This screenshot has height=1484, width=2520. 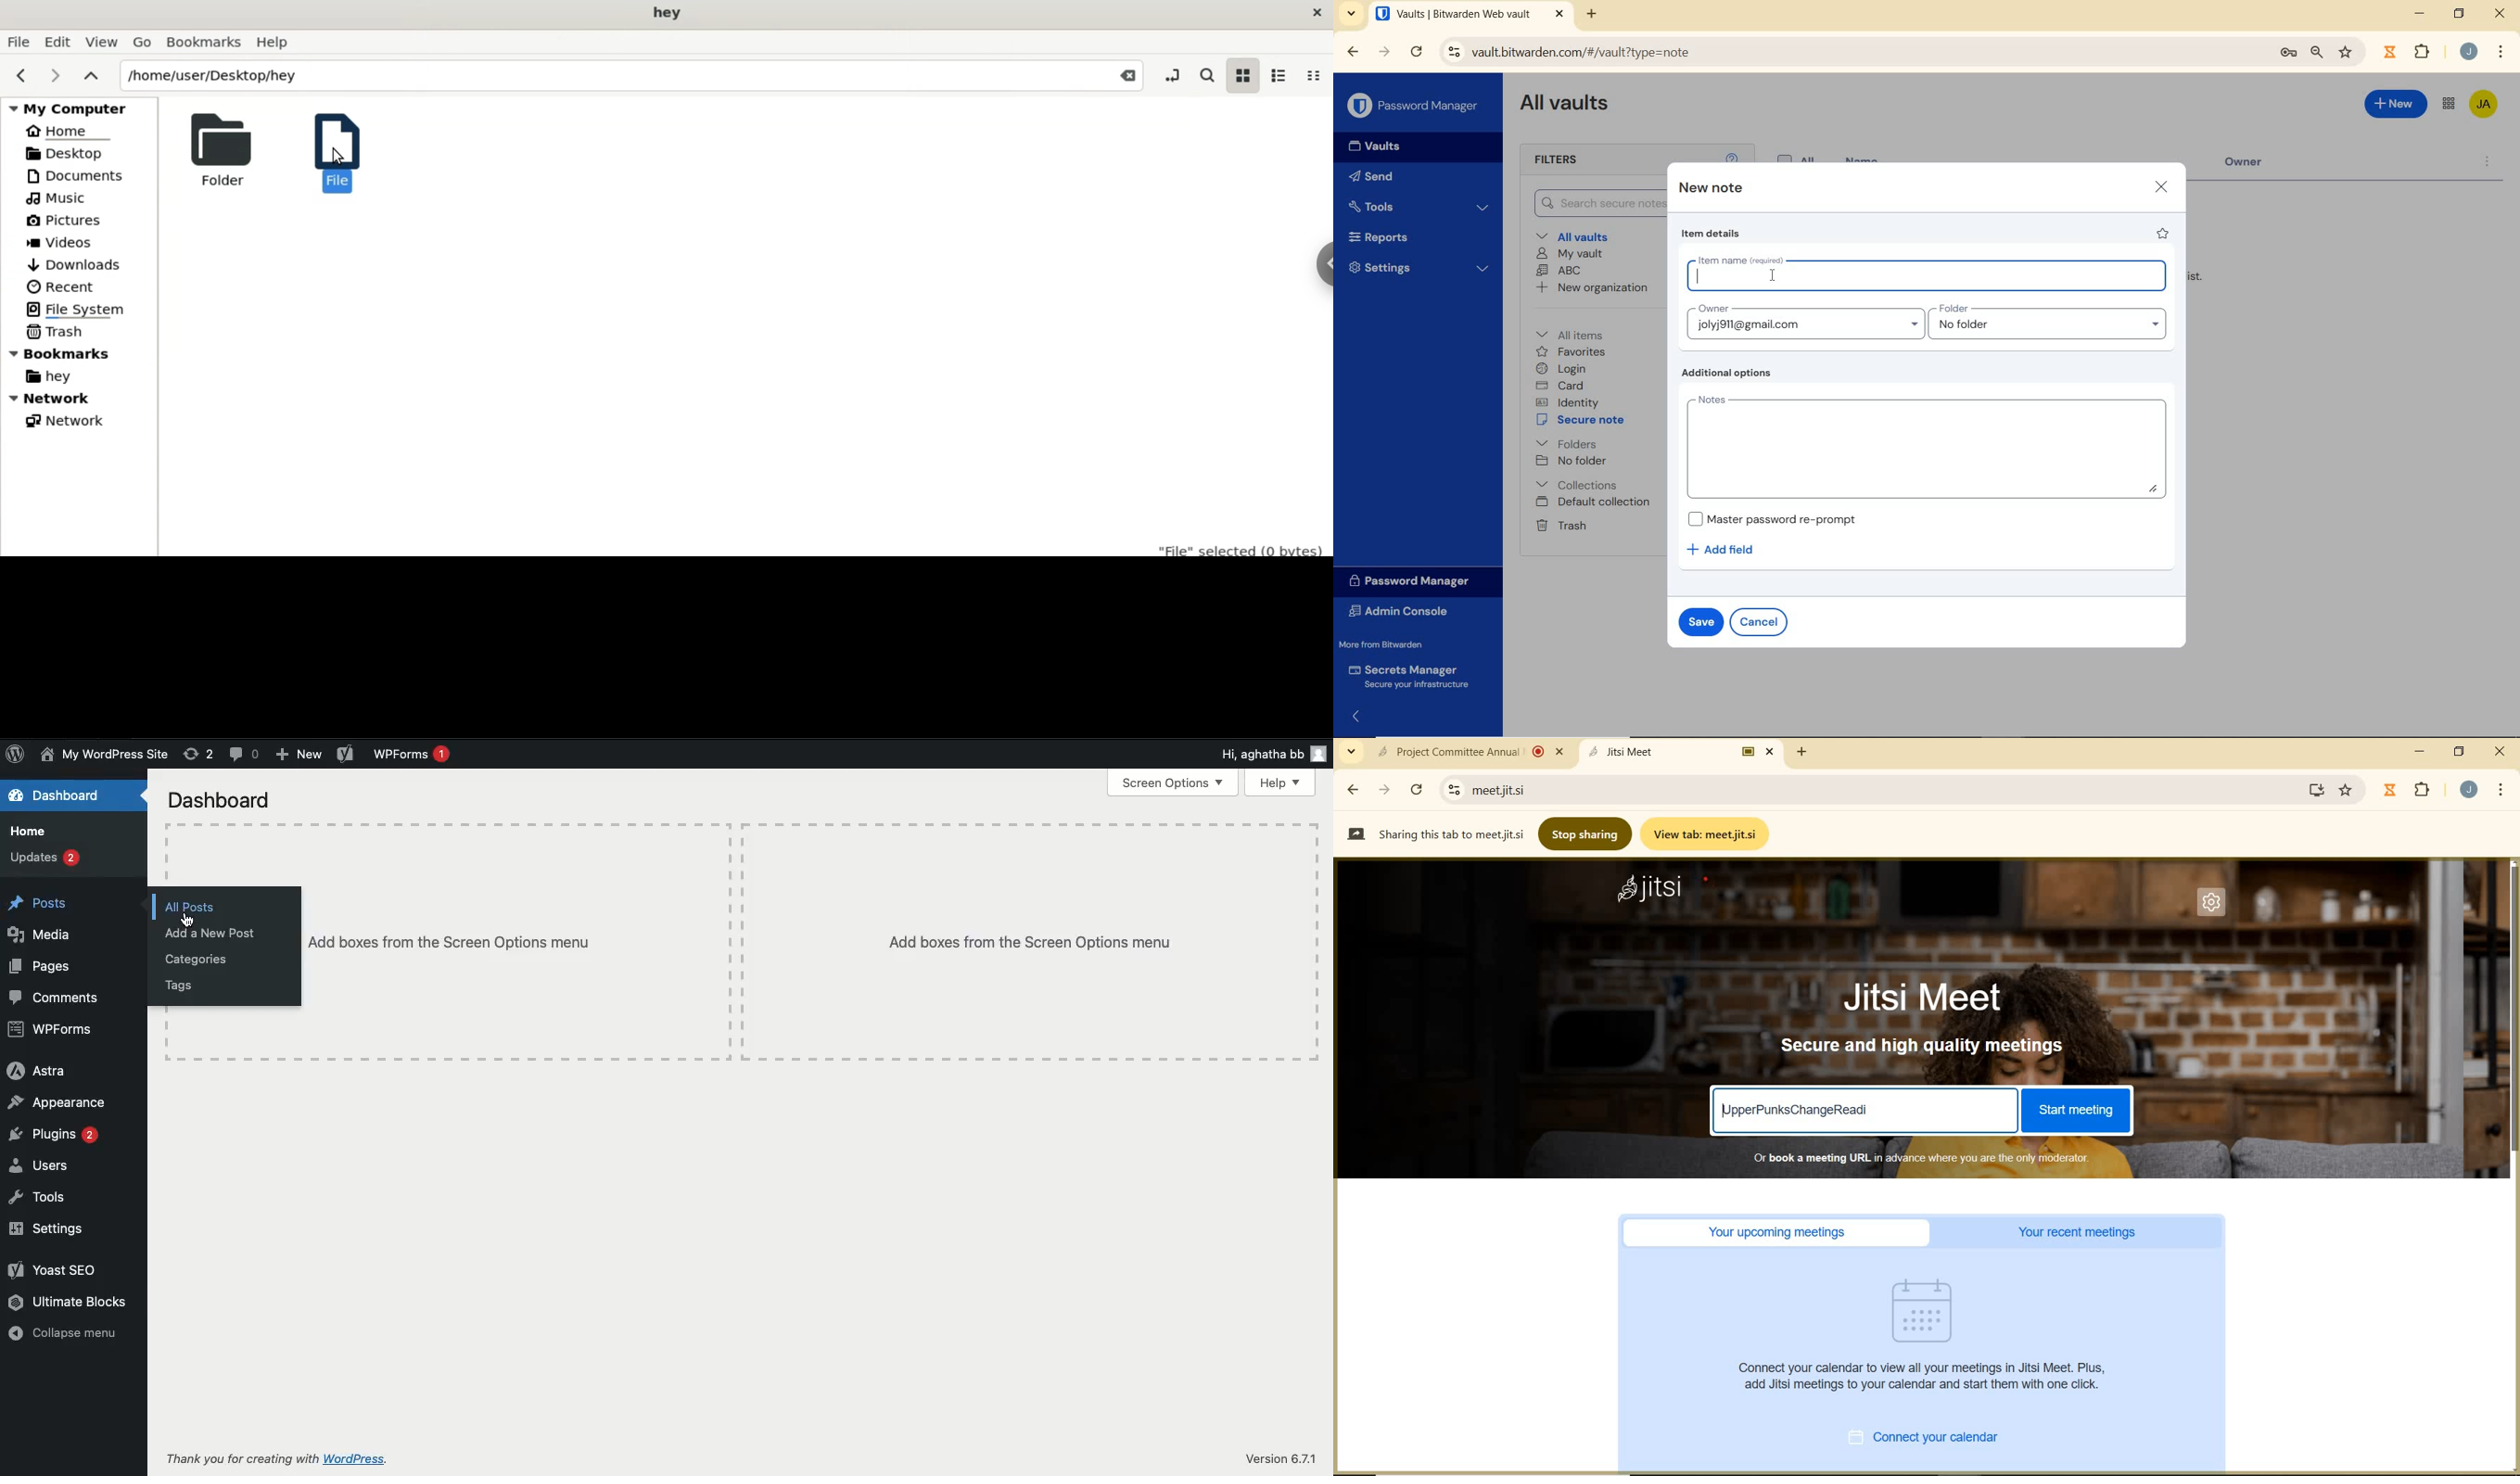 What do you see at coordinates (2422, 751) in the screenshot?
I see `MINIMIZE` at bounding box center [2422, 751].